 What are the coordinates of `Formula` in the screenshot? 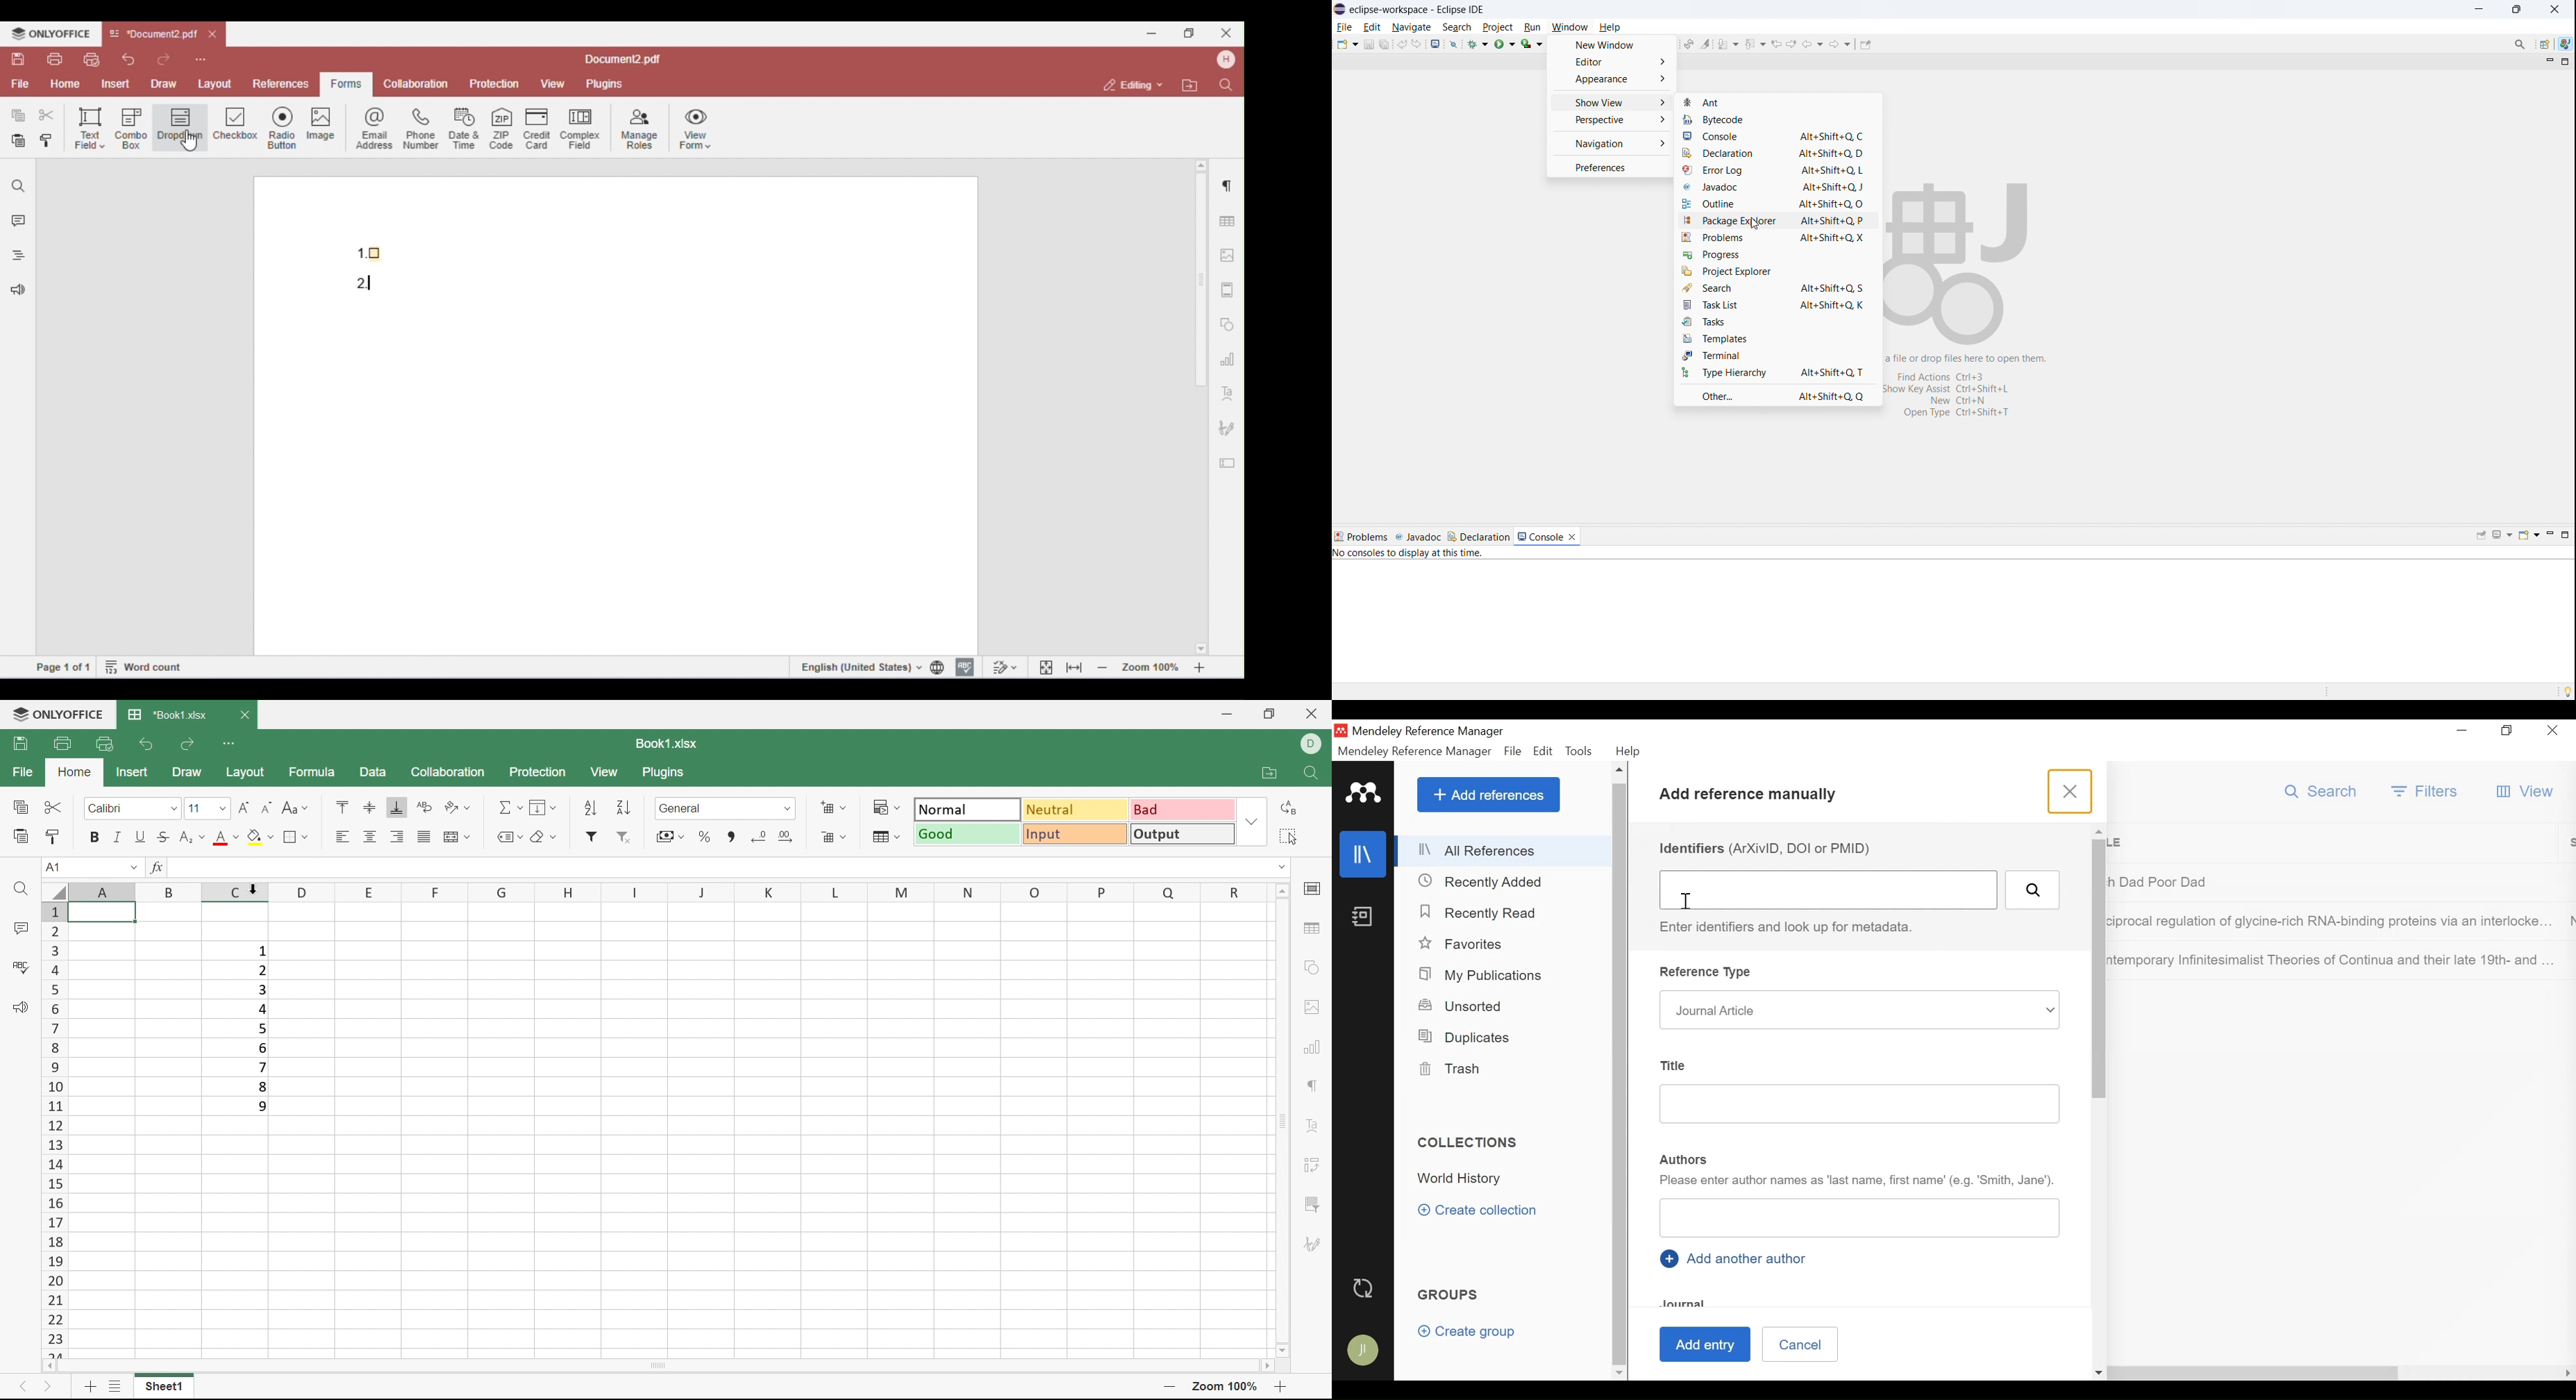 It's located at (317, 774).